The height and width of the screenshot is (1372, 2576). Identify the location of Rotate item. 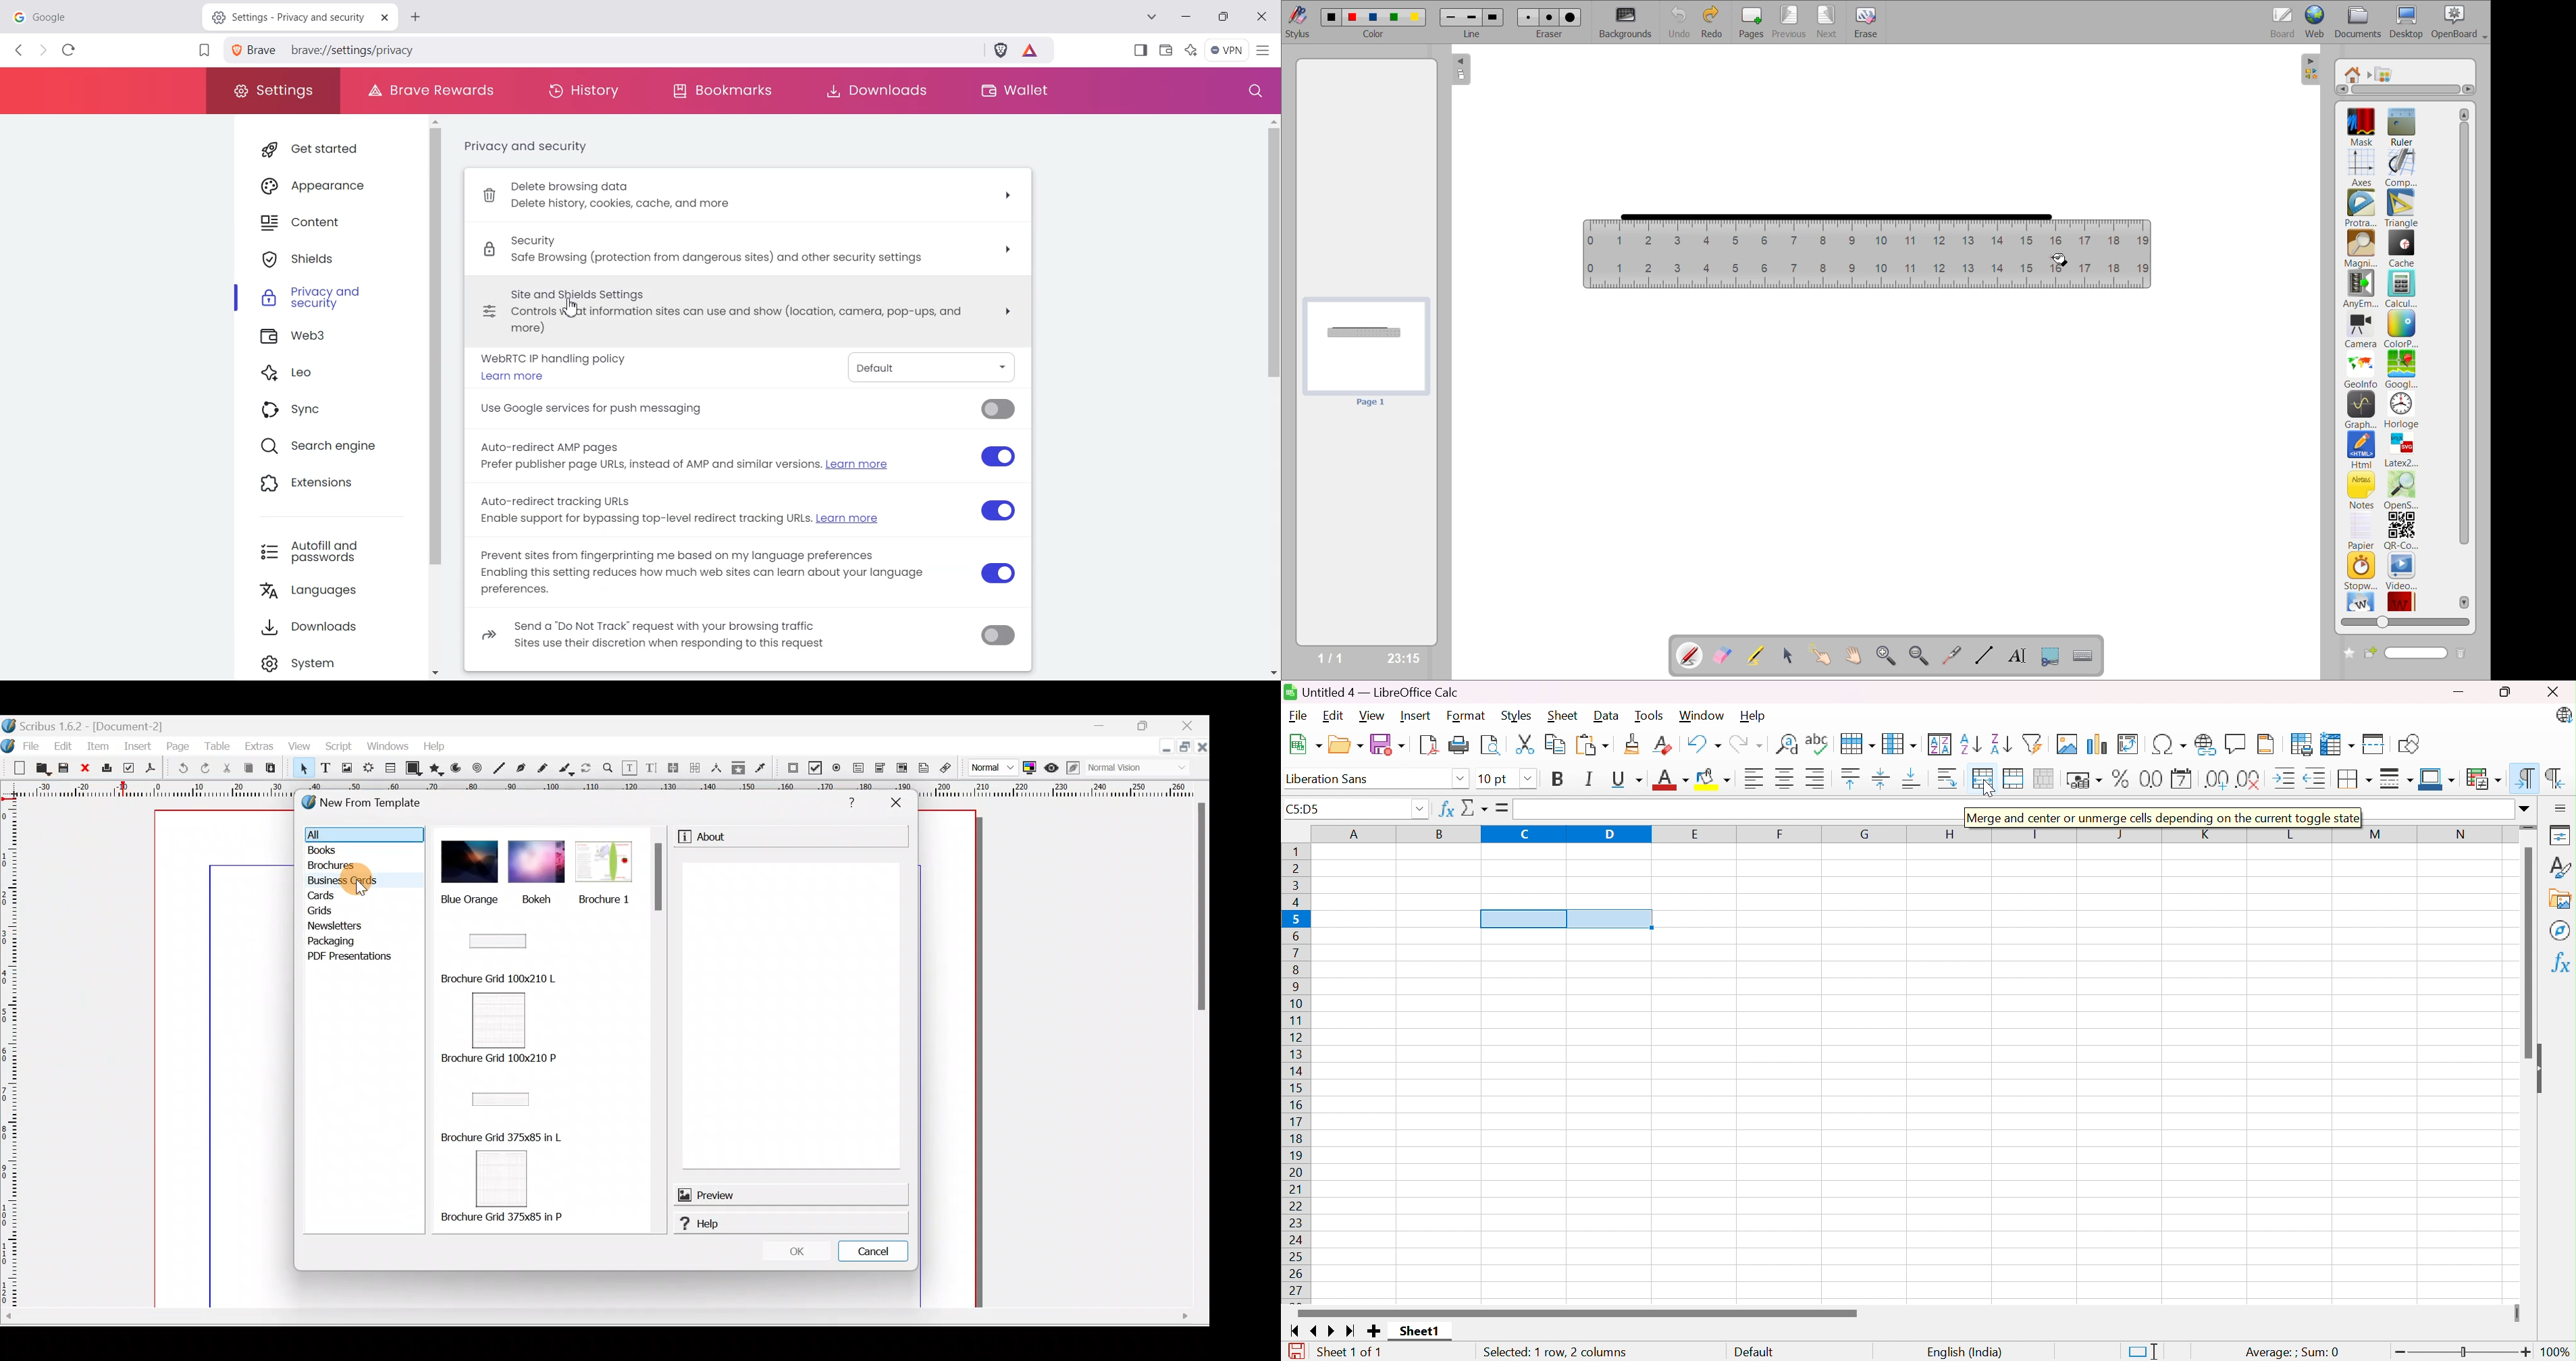
(587, 769).